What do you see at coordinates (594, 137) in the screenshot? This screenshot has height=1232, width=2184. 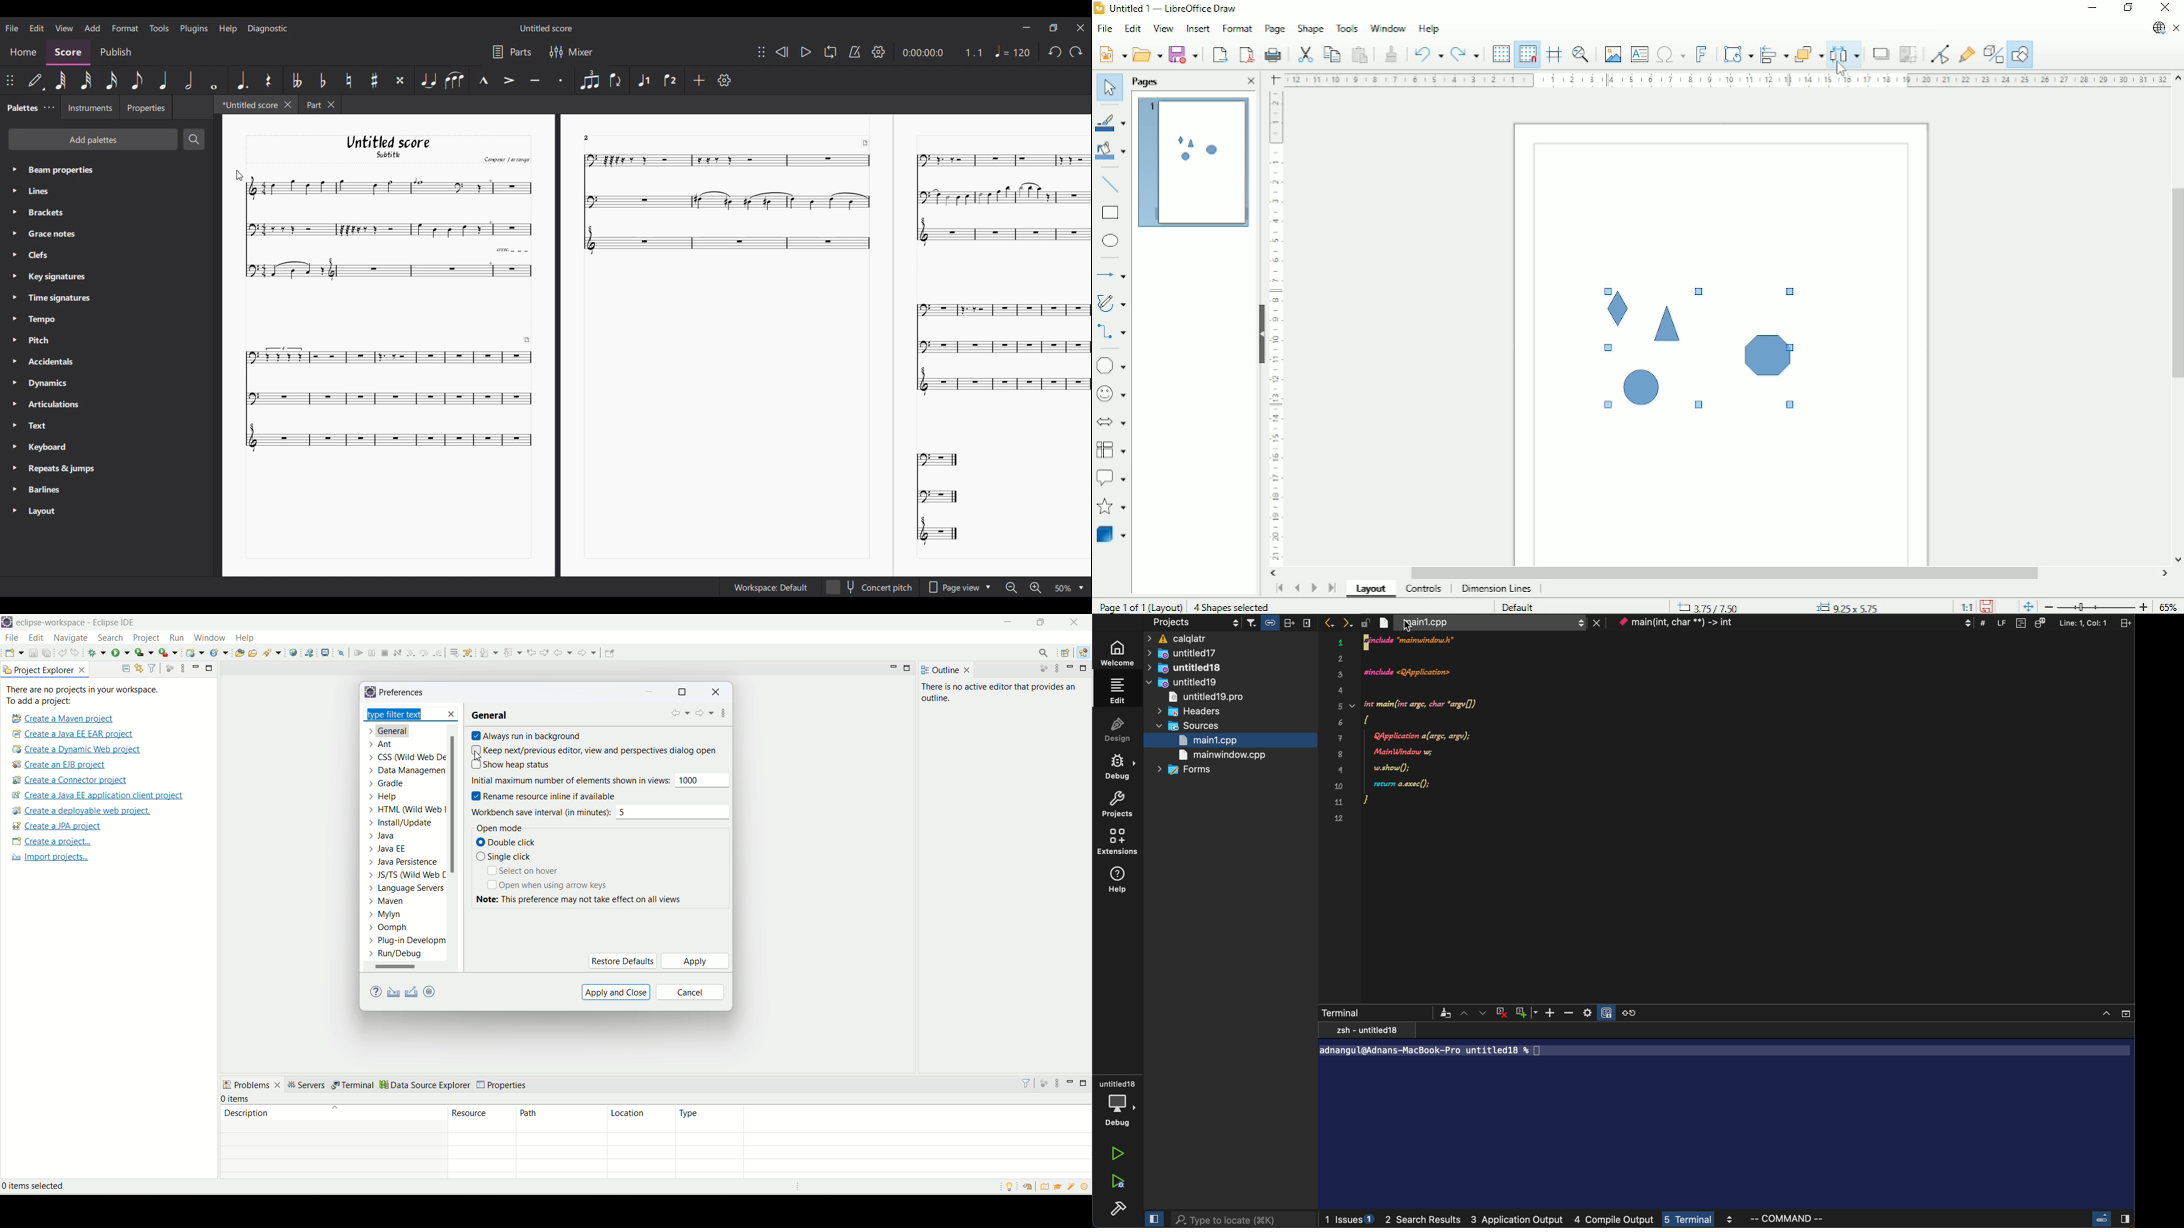 I see `2` at bounding box center [594, 137].